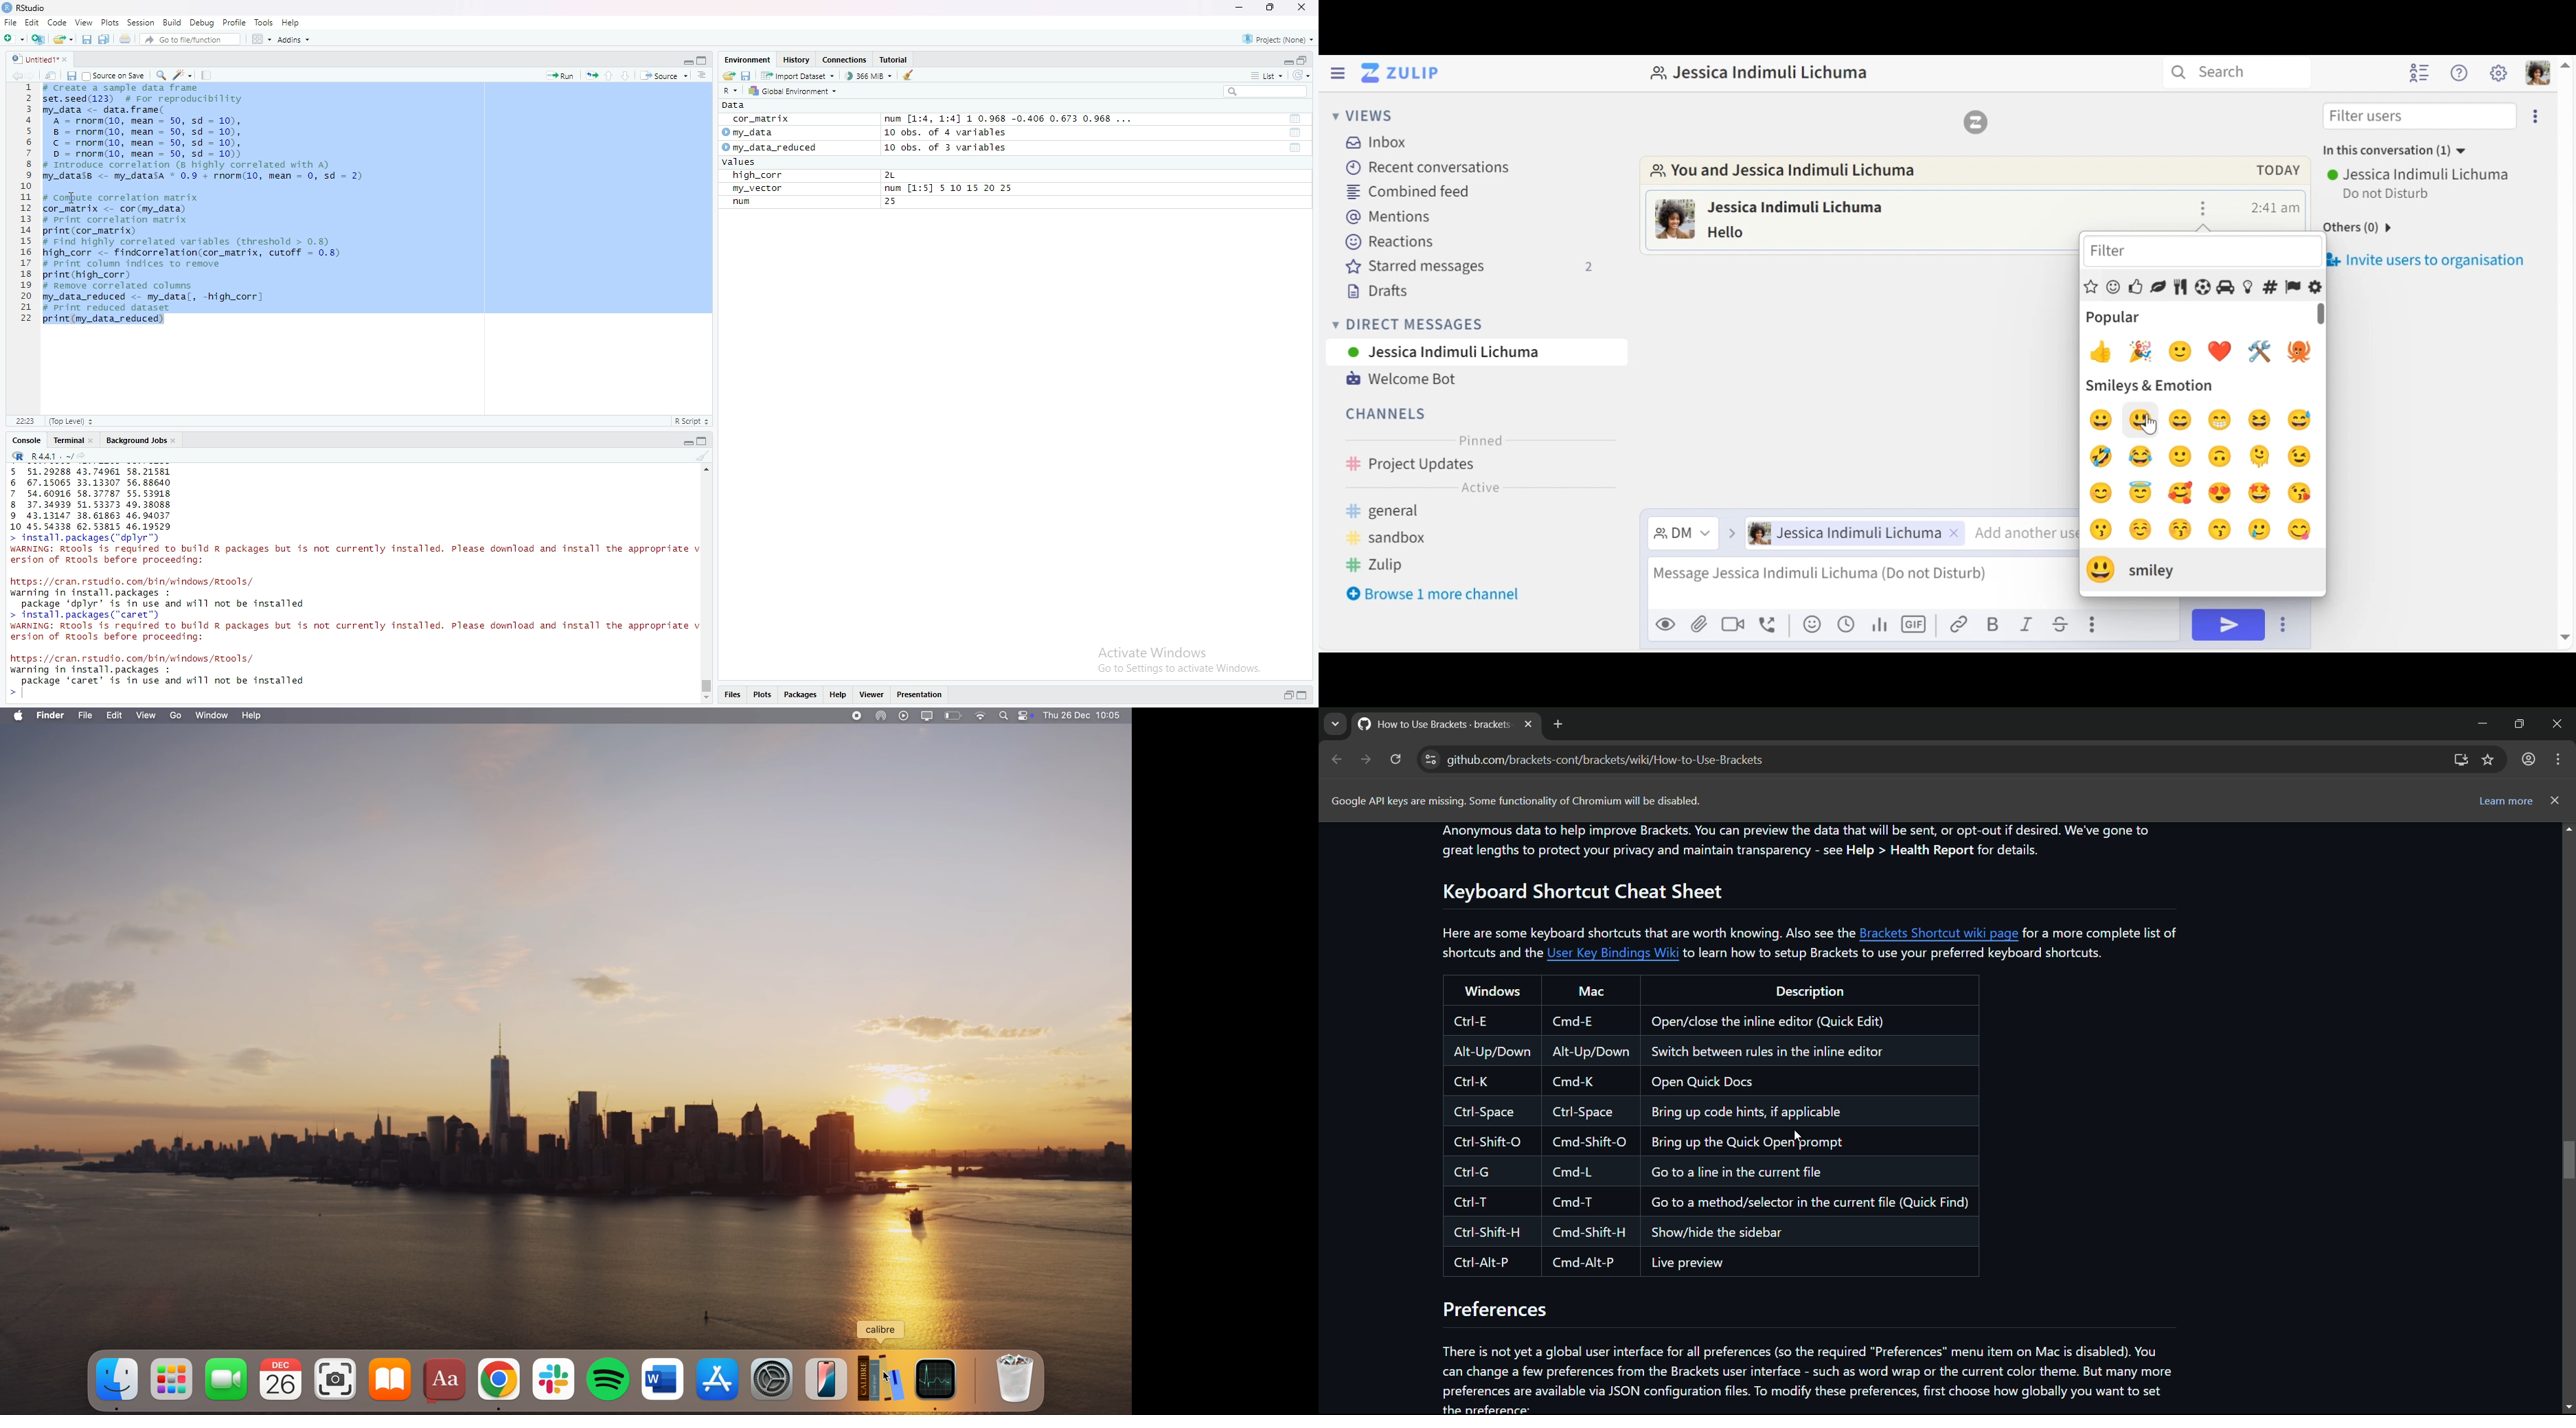 The height and width of the screenshot is (1428, 2576). Describe the element at coordinates (52, 76) in the screenshot. I see `share` at that location.